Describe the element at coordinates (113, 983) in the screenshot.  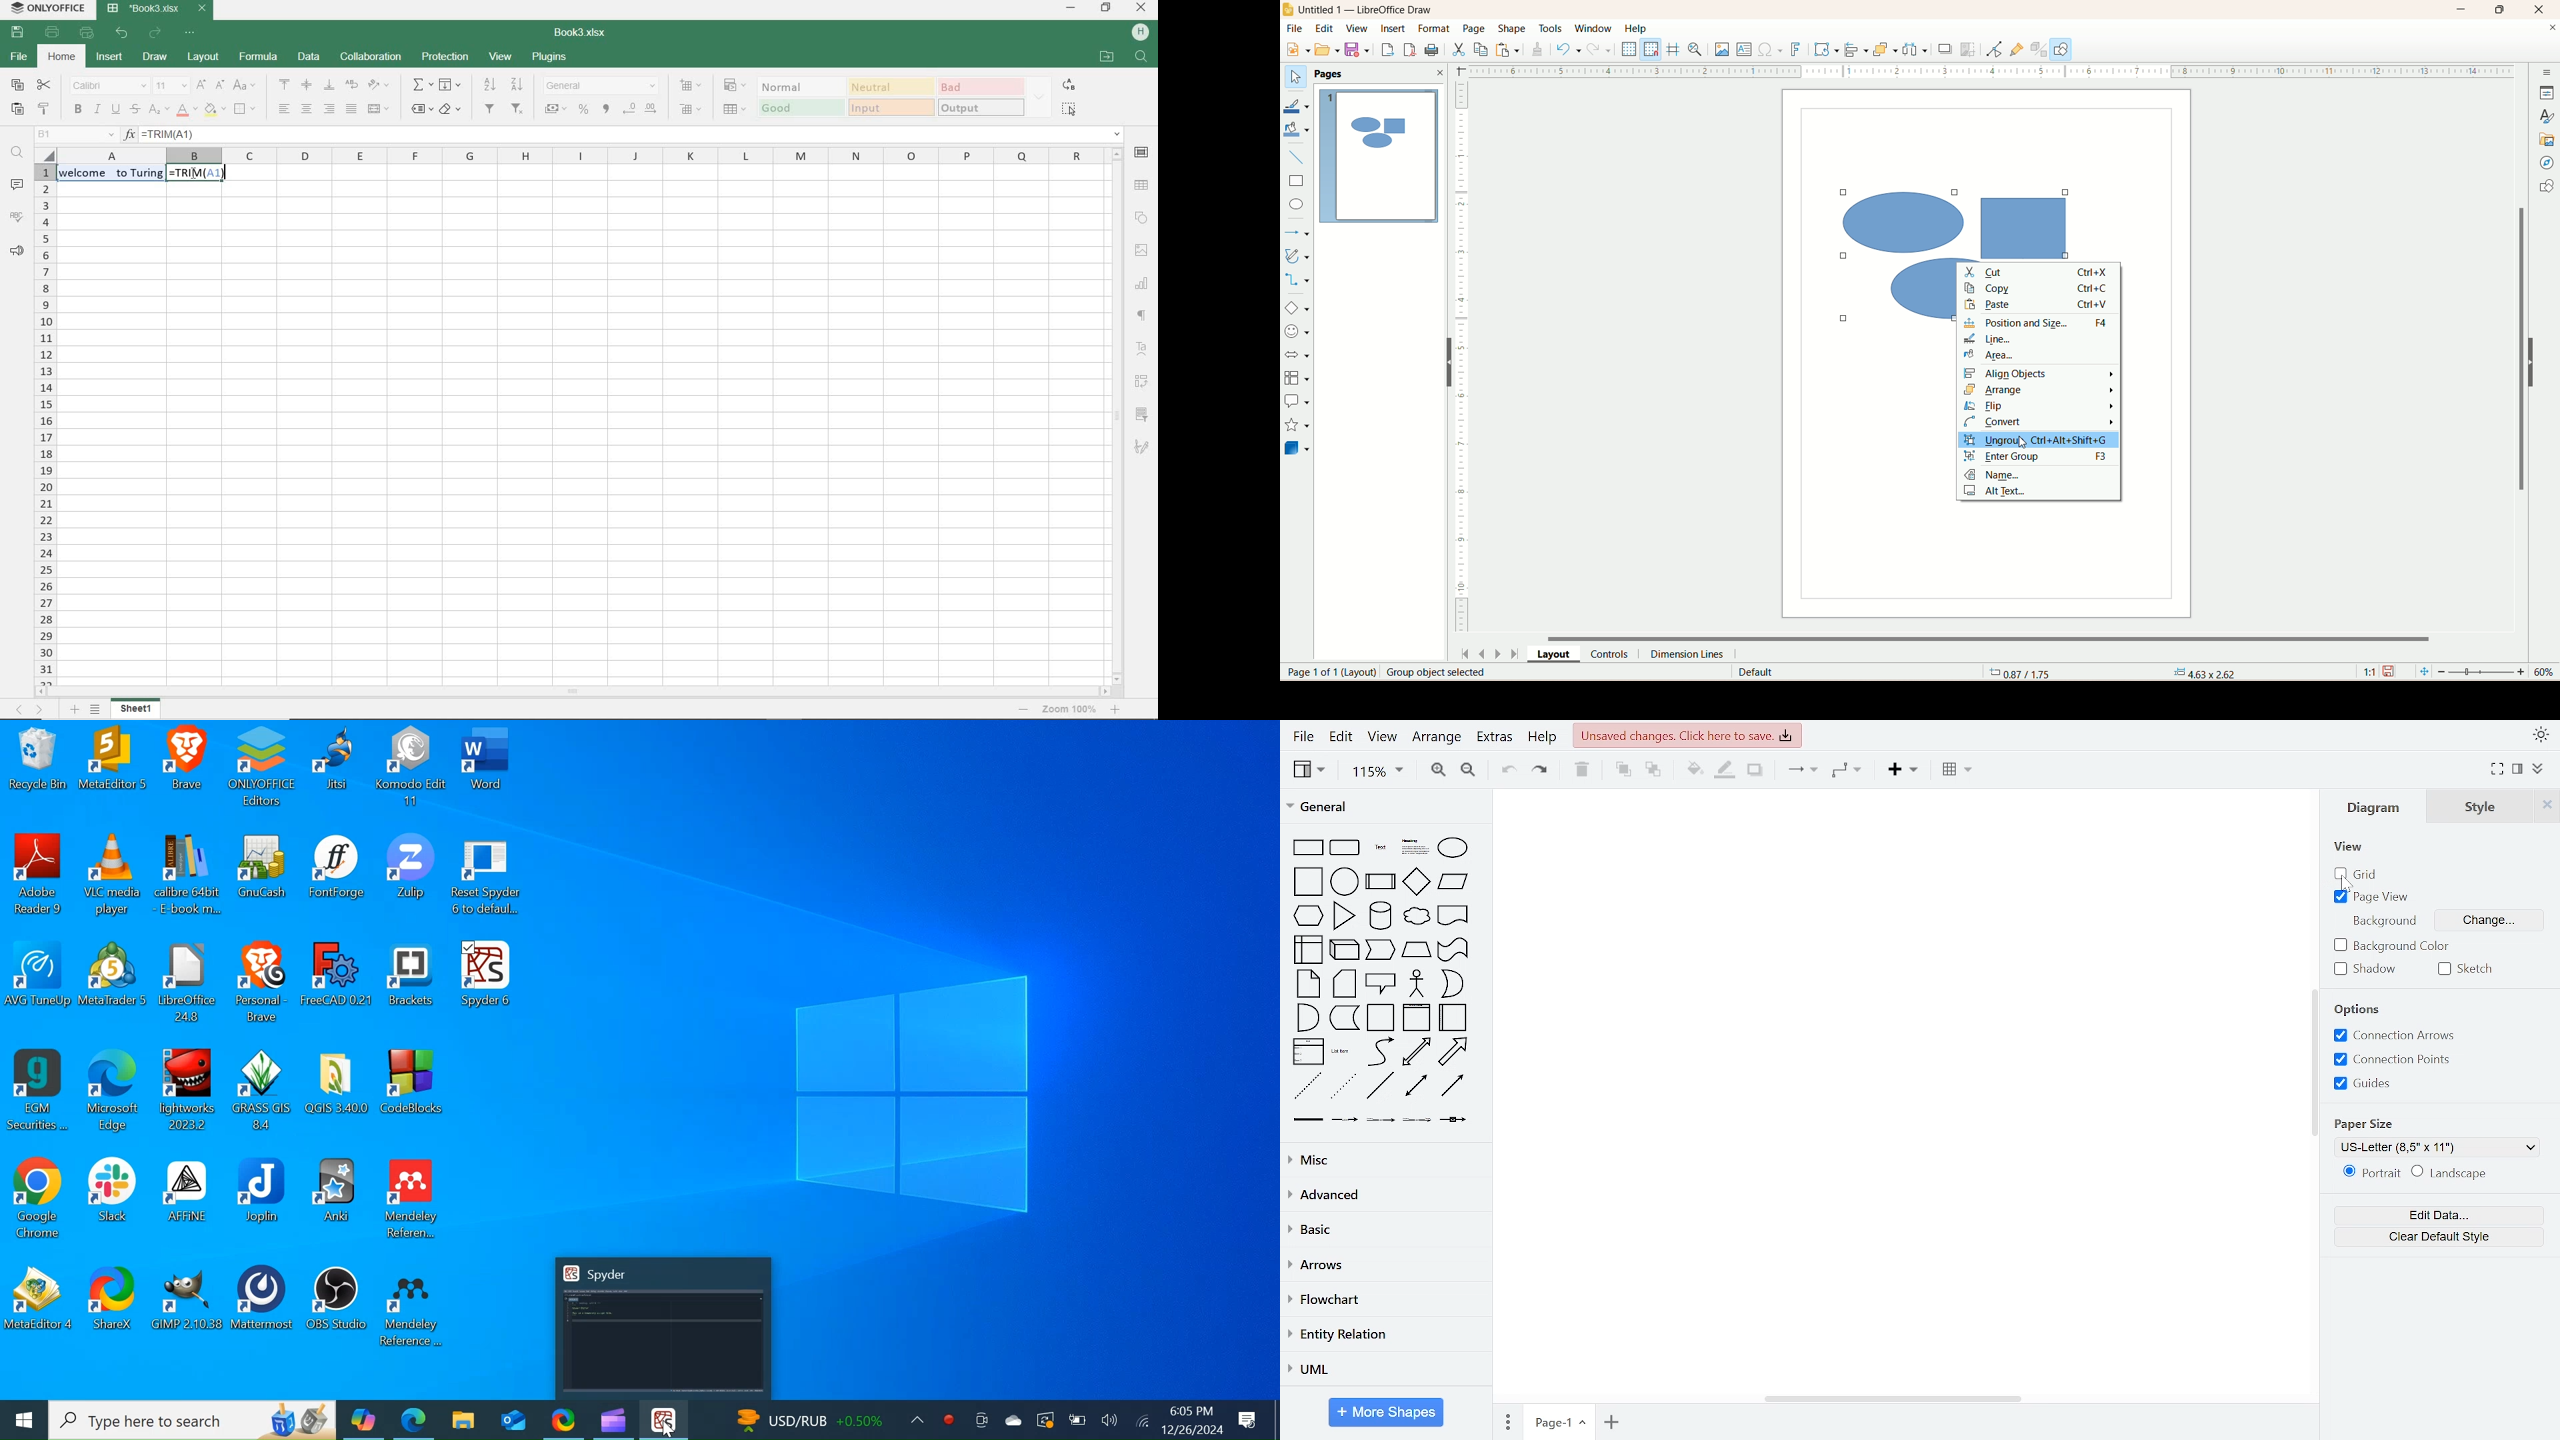
I see `Meta Desktop Icon` at that location.